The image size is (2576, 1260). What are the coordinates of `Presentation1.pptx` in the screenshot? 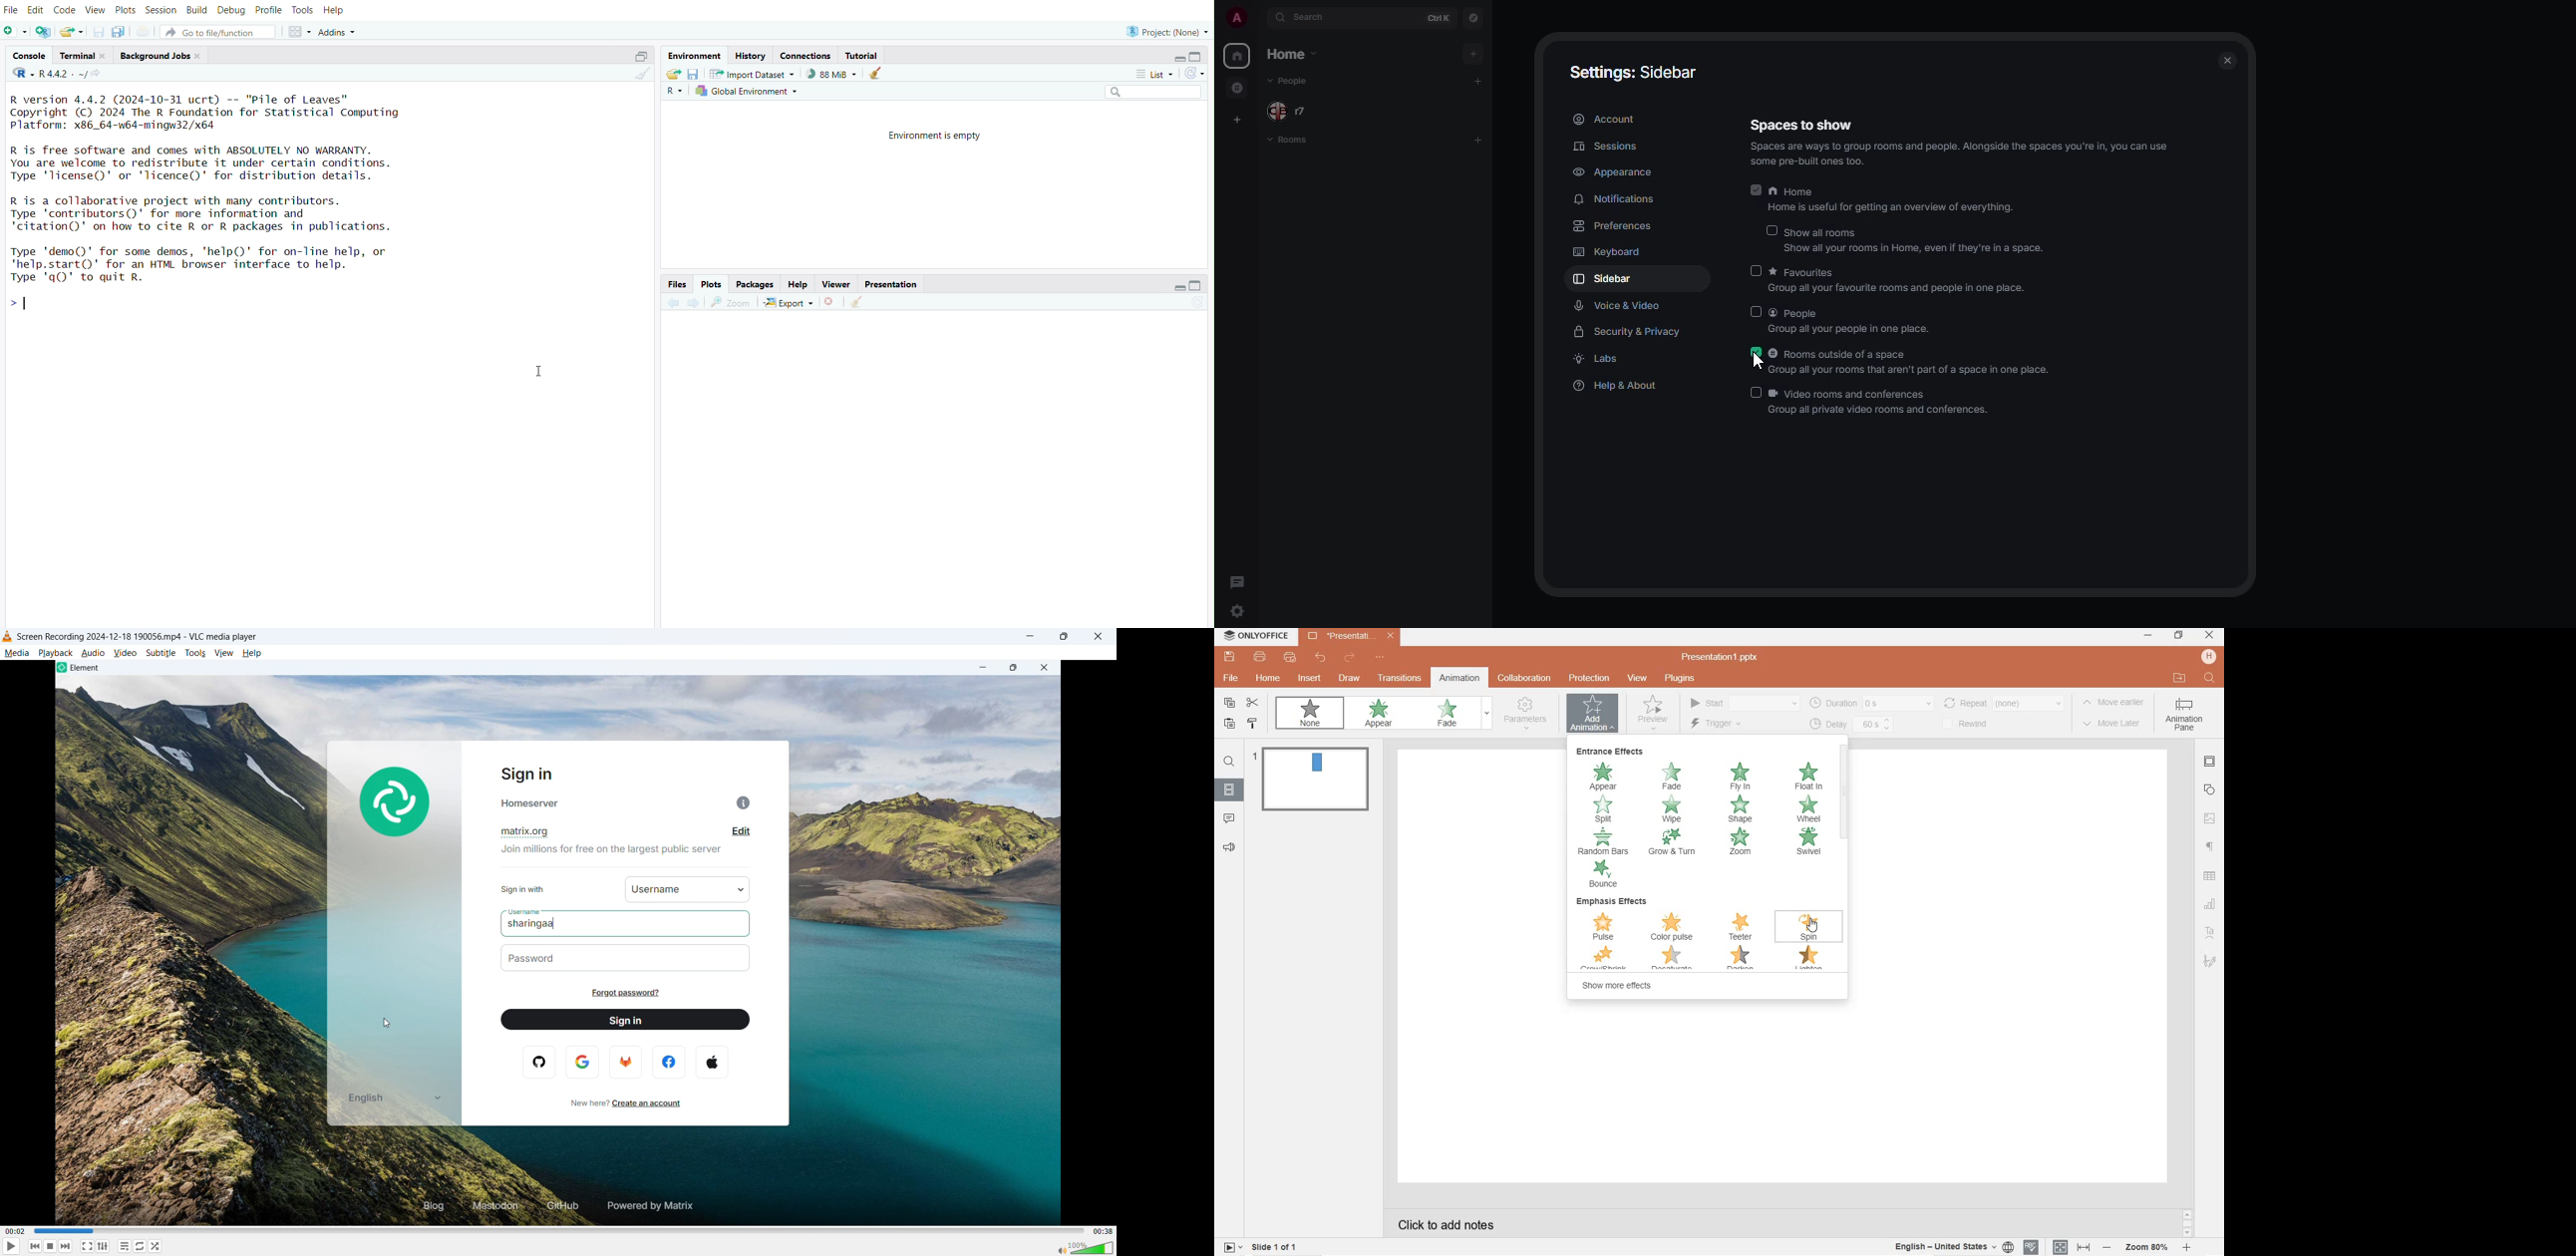 It's located at (1722, 657).